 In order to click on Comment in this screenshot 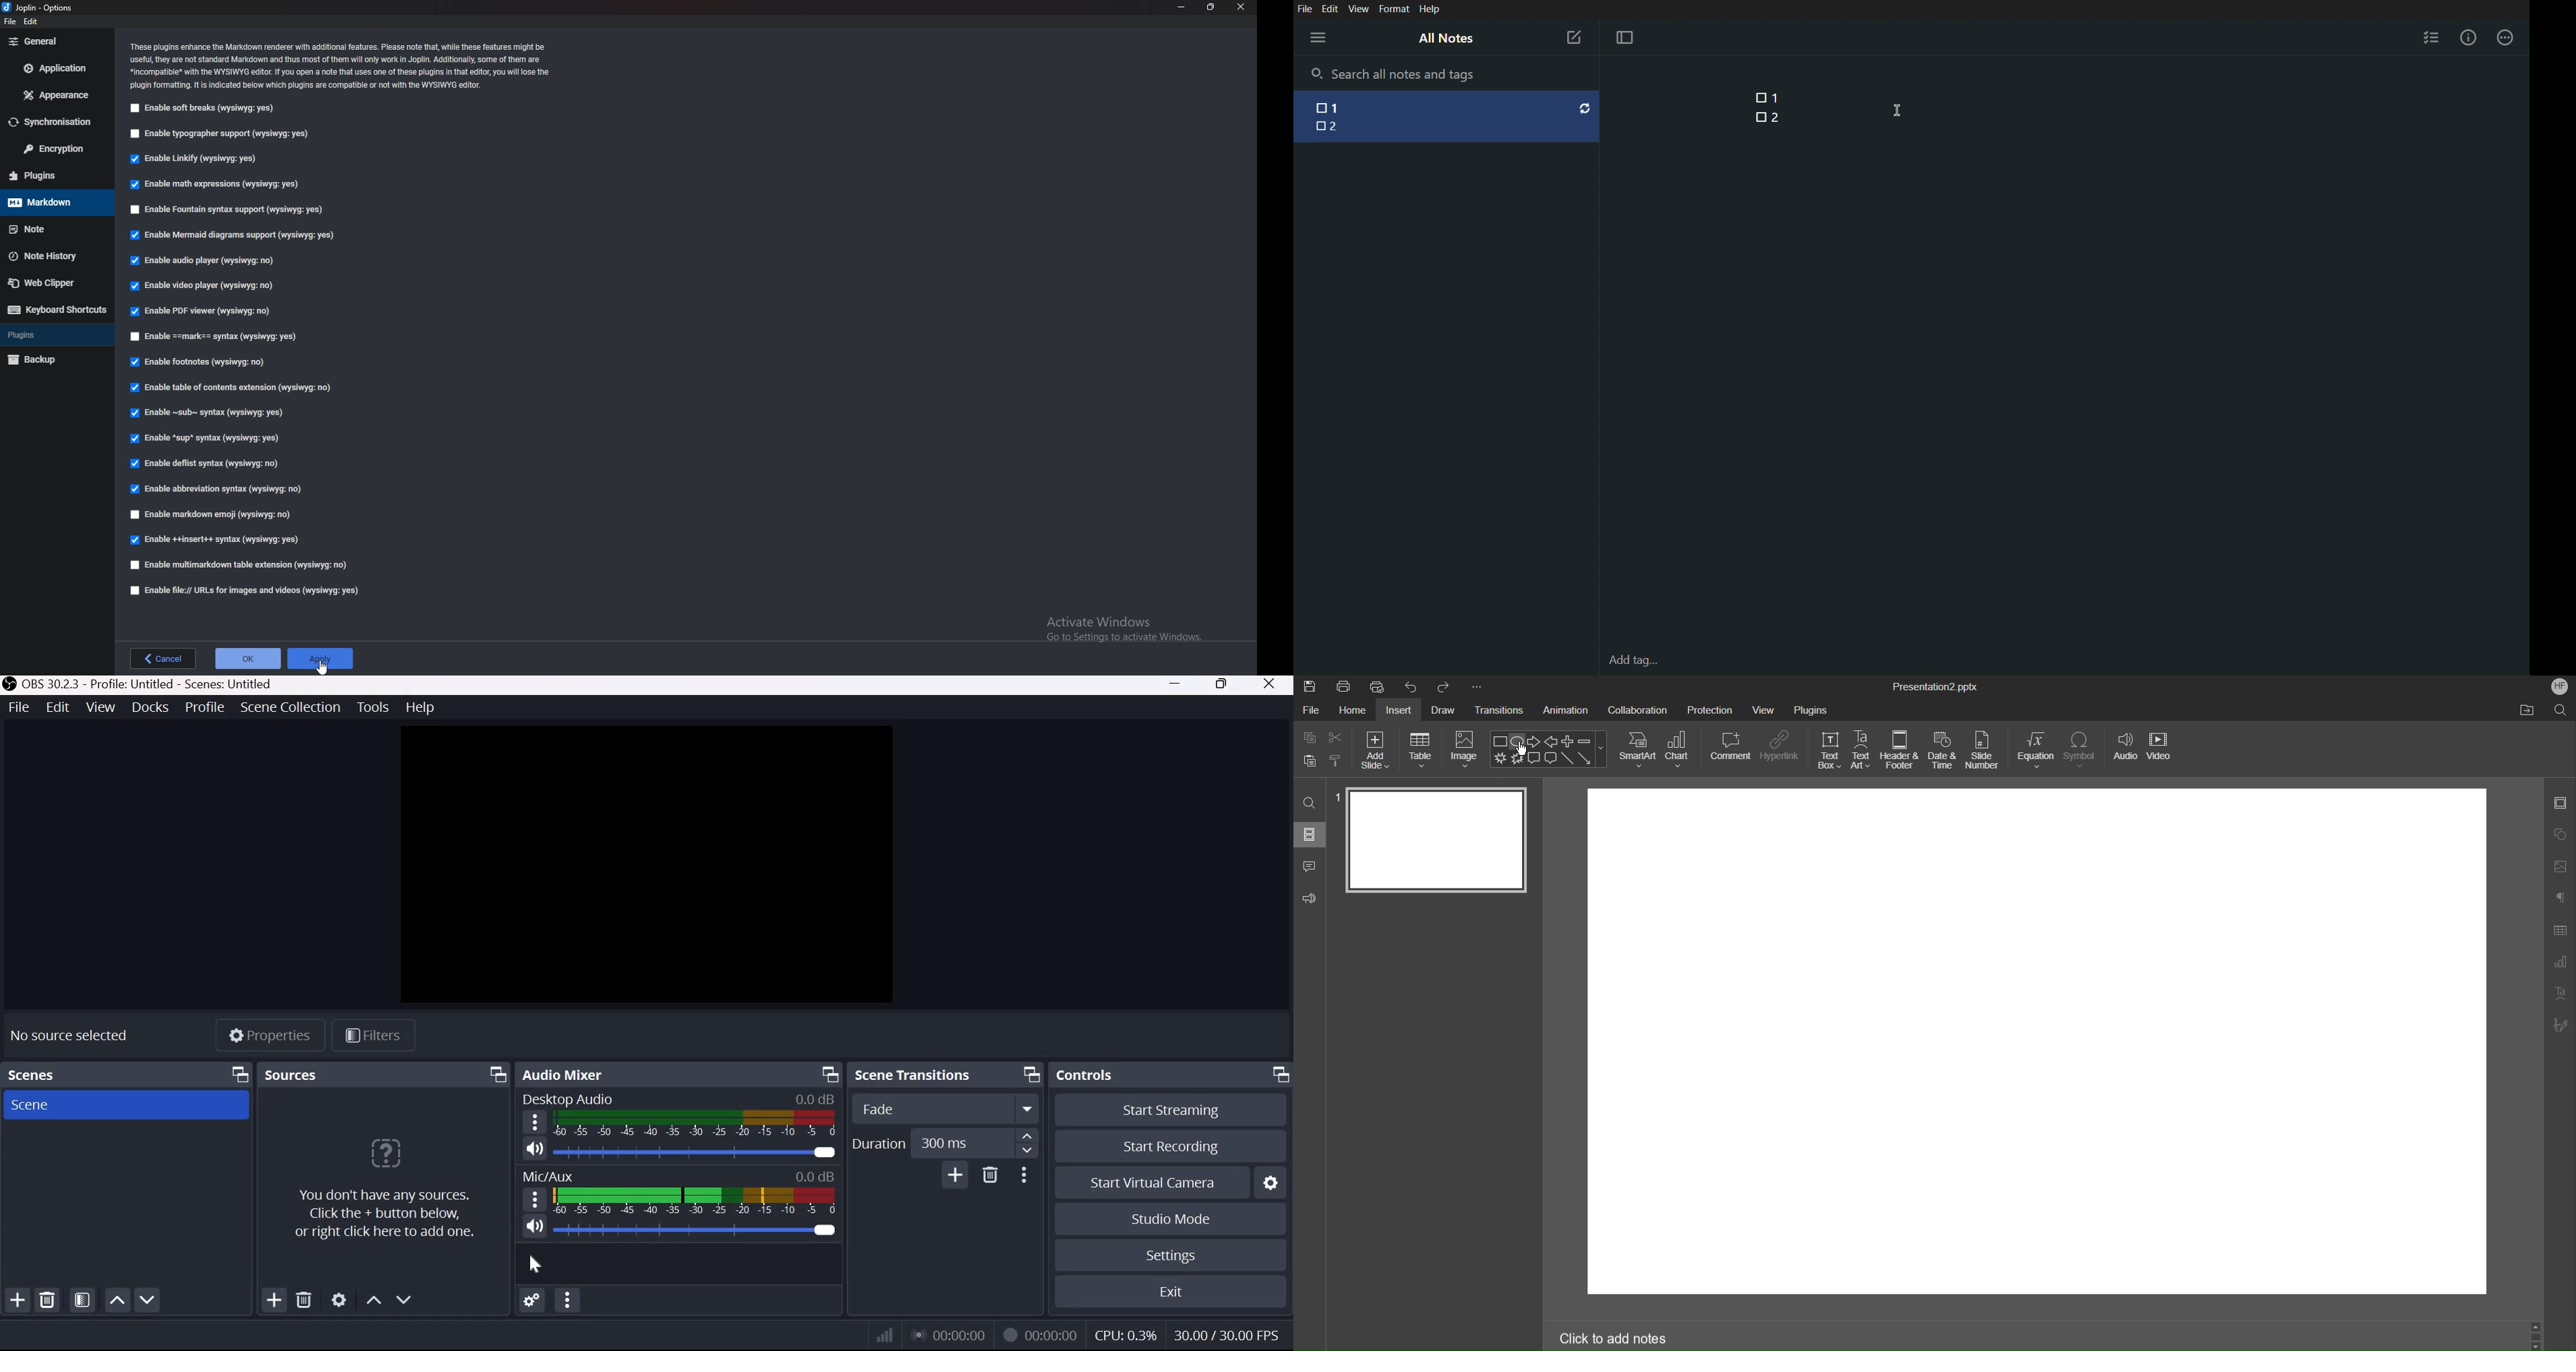, I will do `click(1731, 746)`.